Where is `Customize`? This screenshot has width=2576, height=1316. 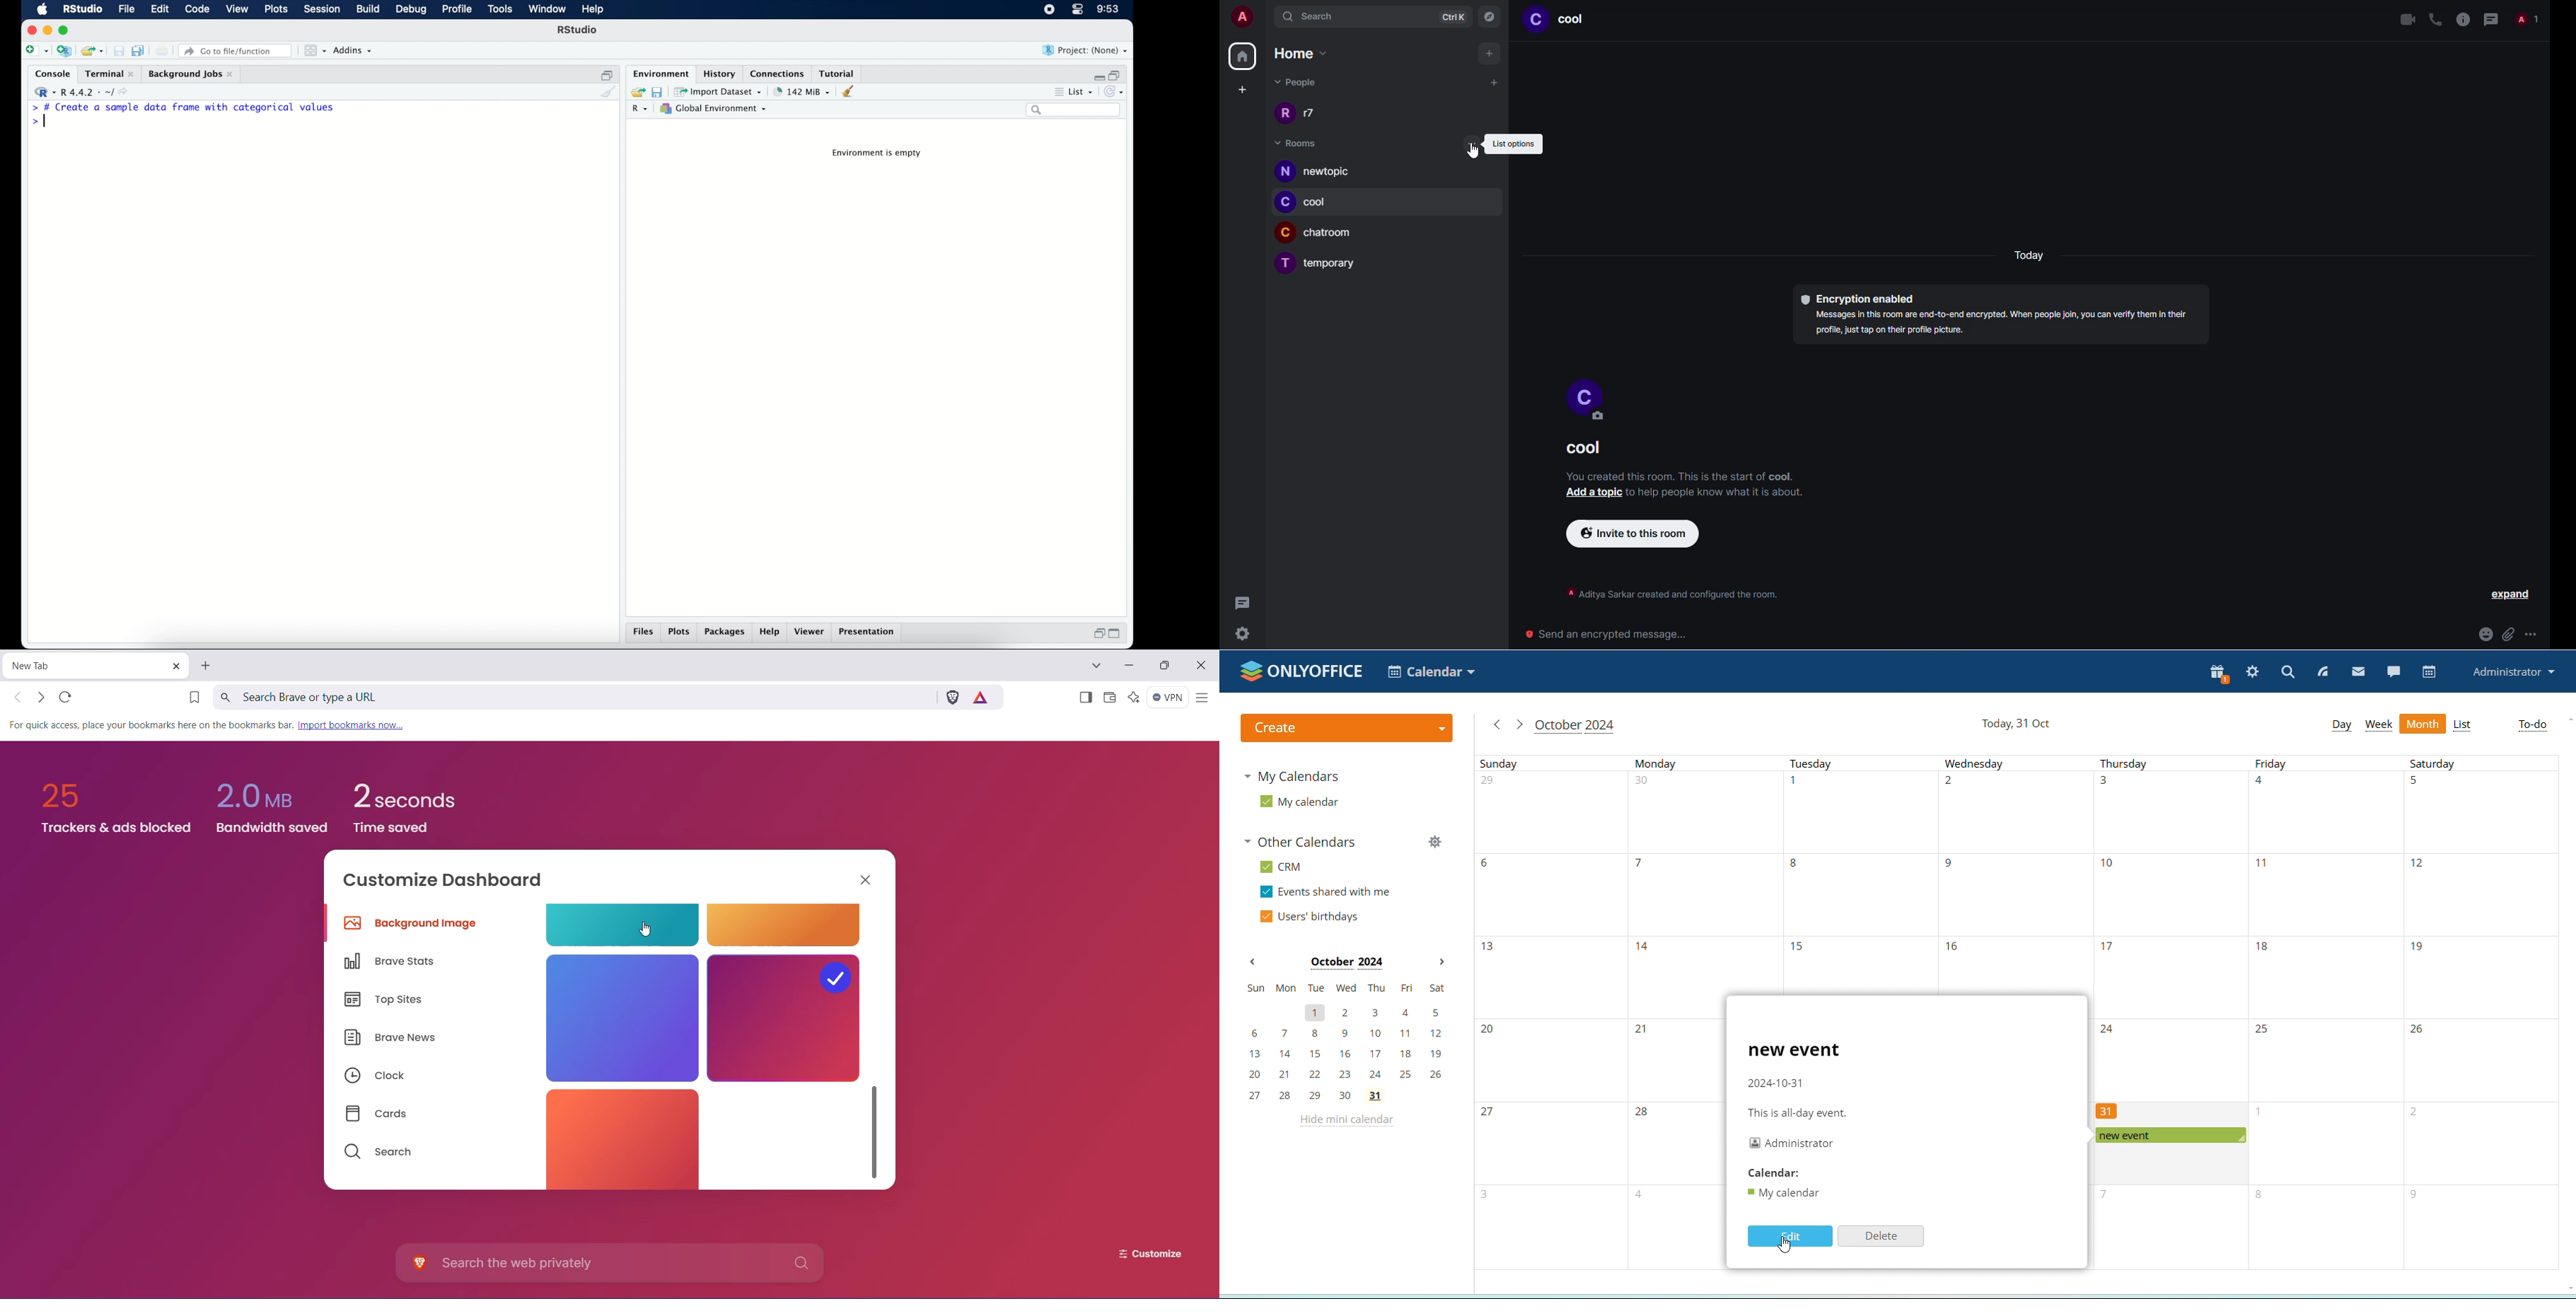
Customize is located at coordinates (1141, 1254).